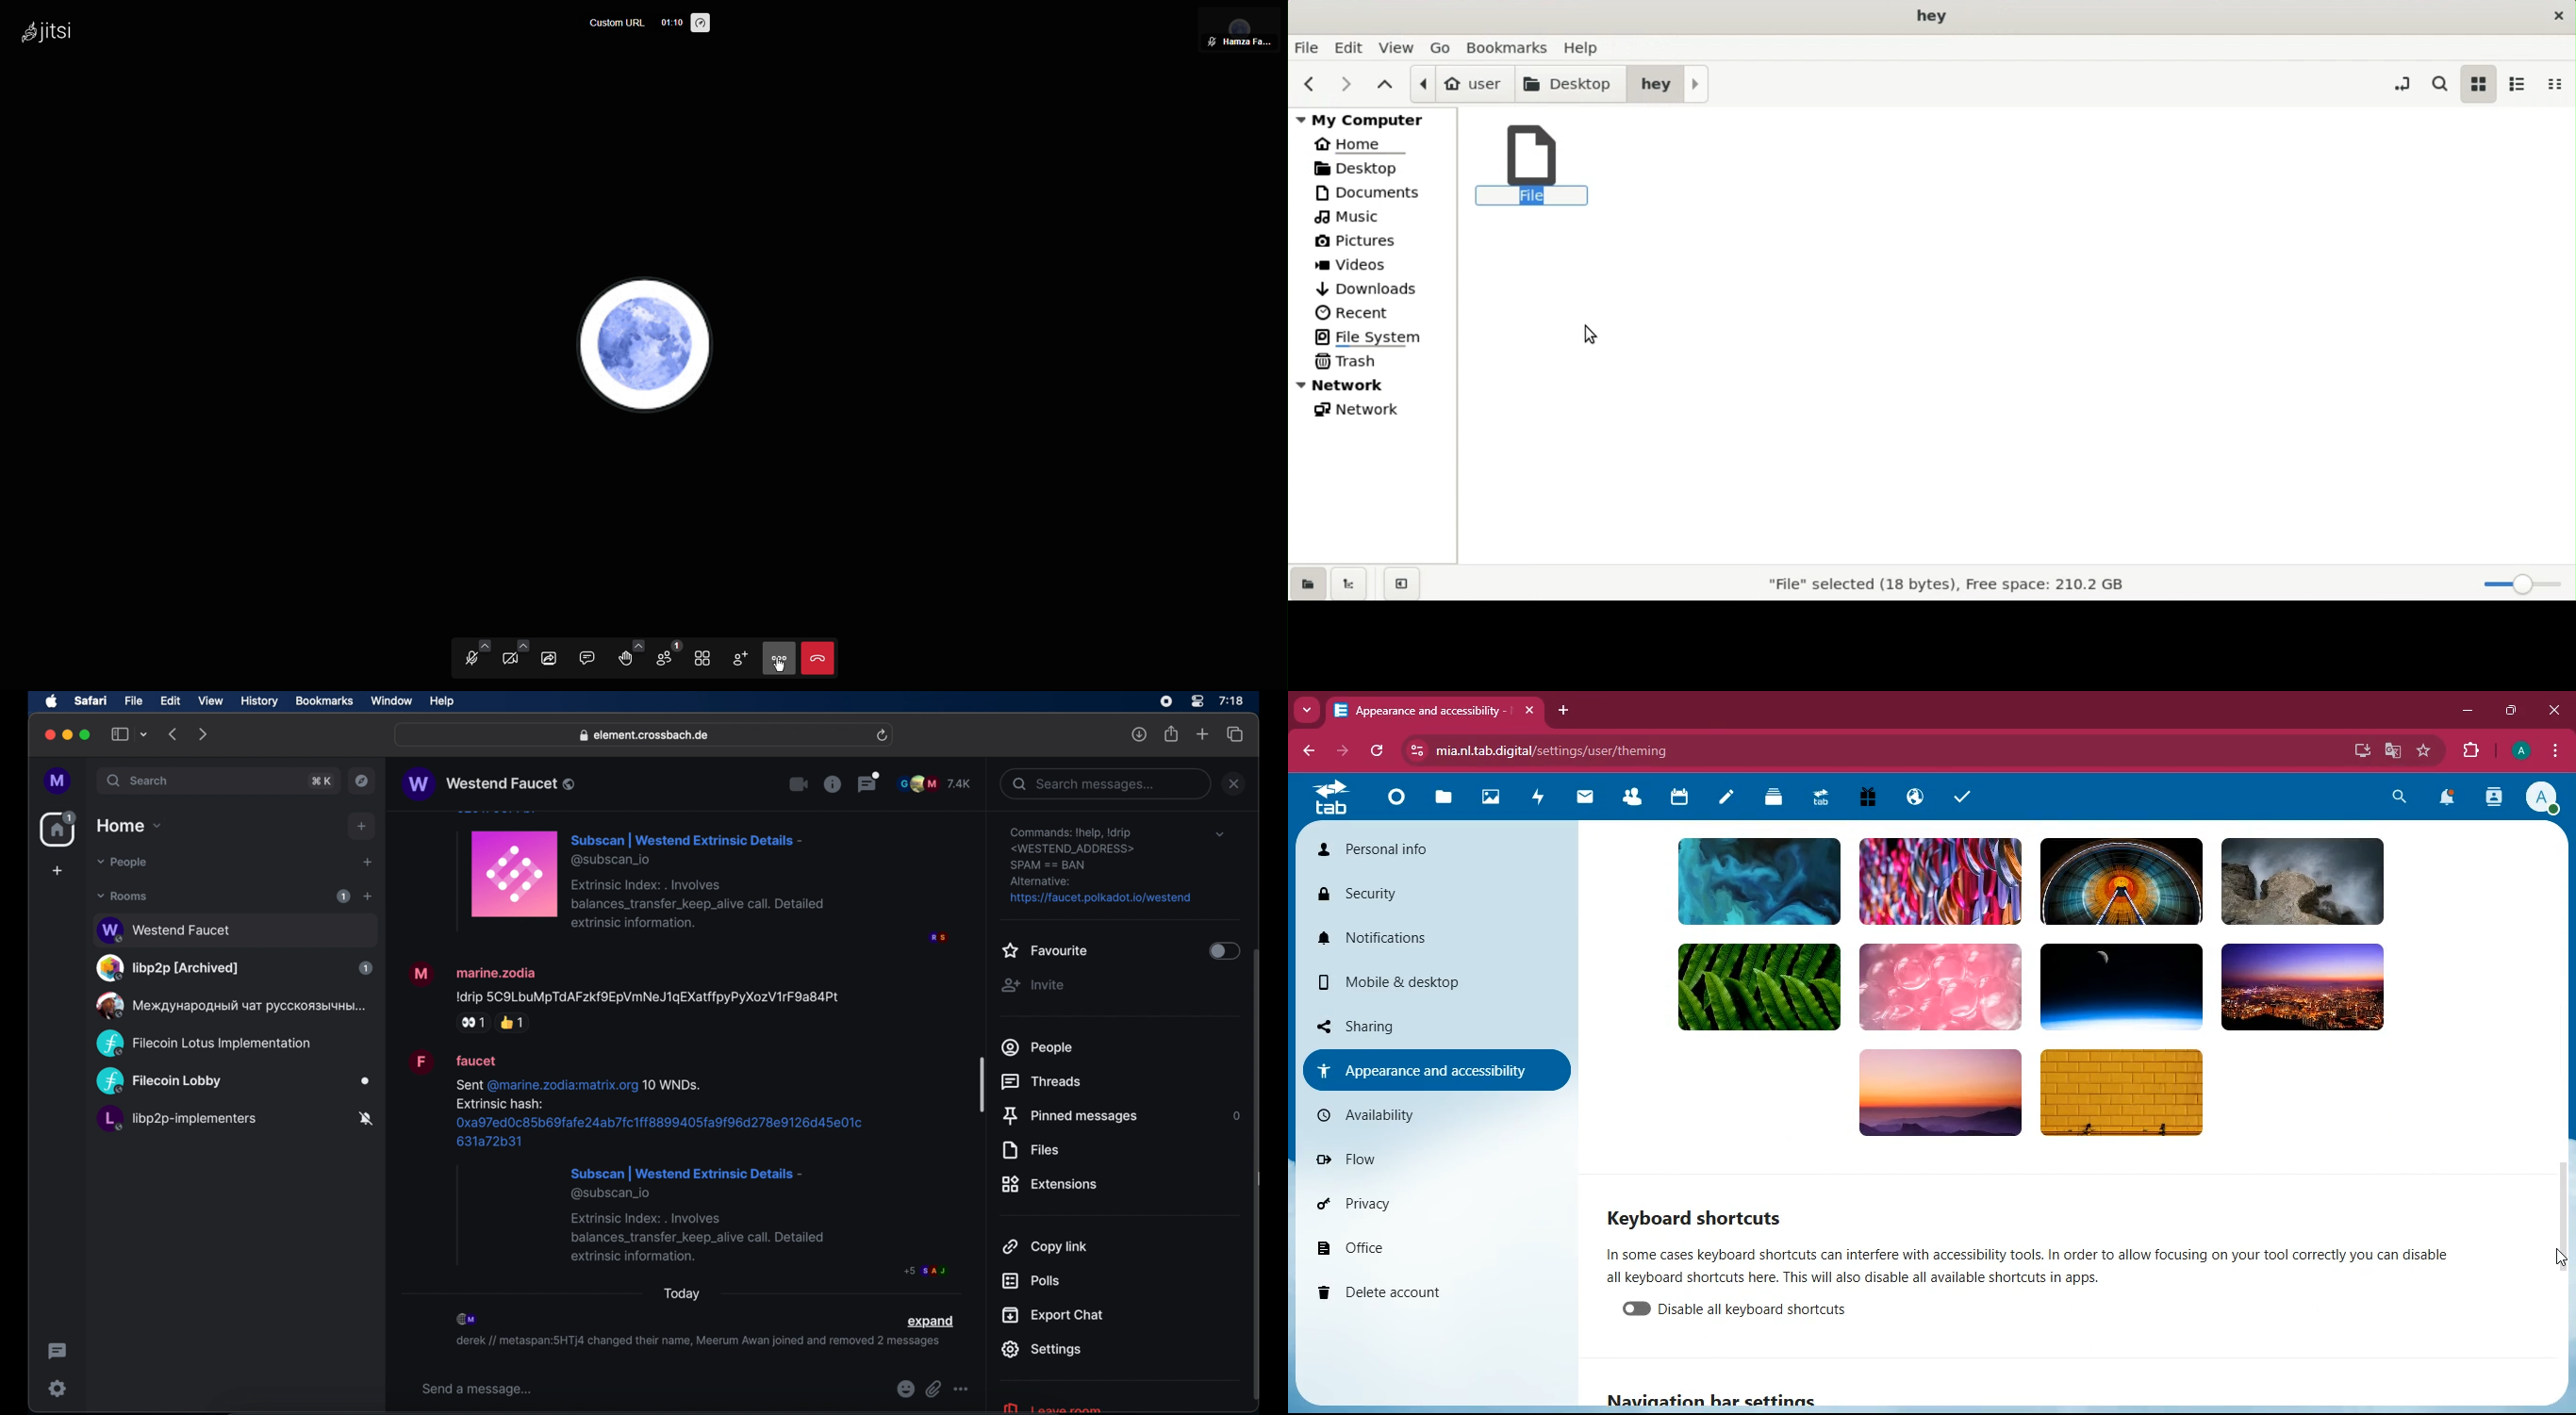 Image resolution: width=2576 pixels, height=1428 pixels. I want to click on settings, so click(58, 1388).